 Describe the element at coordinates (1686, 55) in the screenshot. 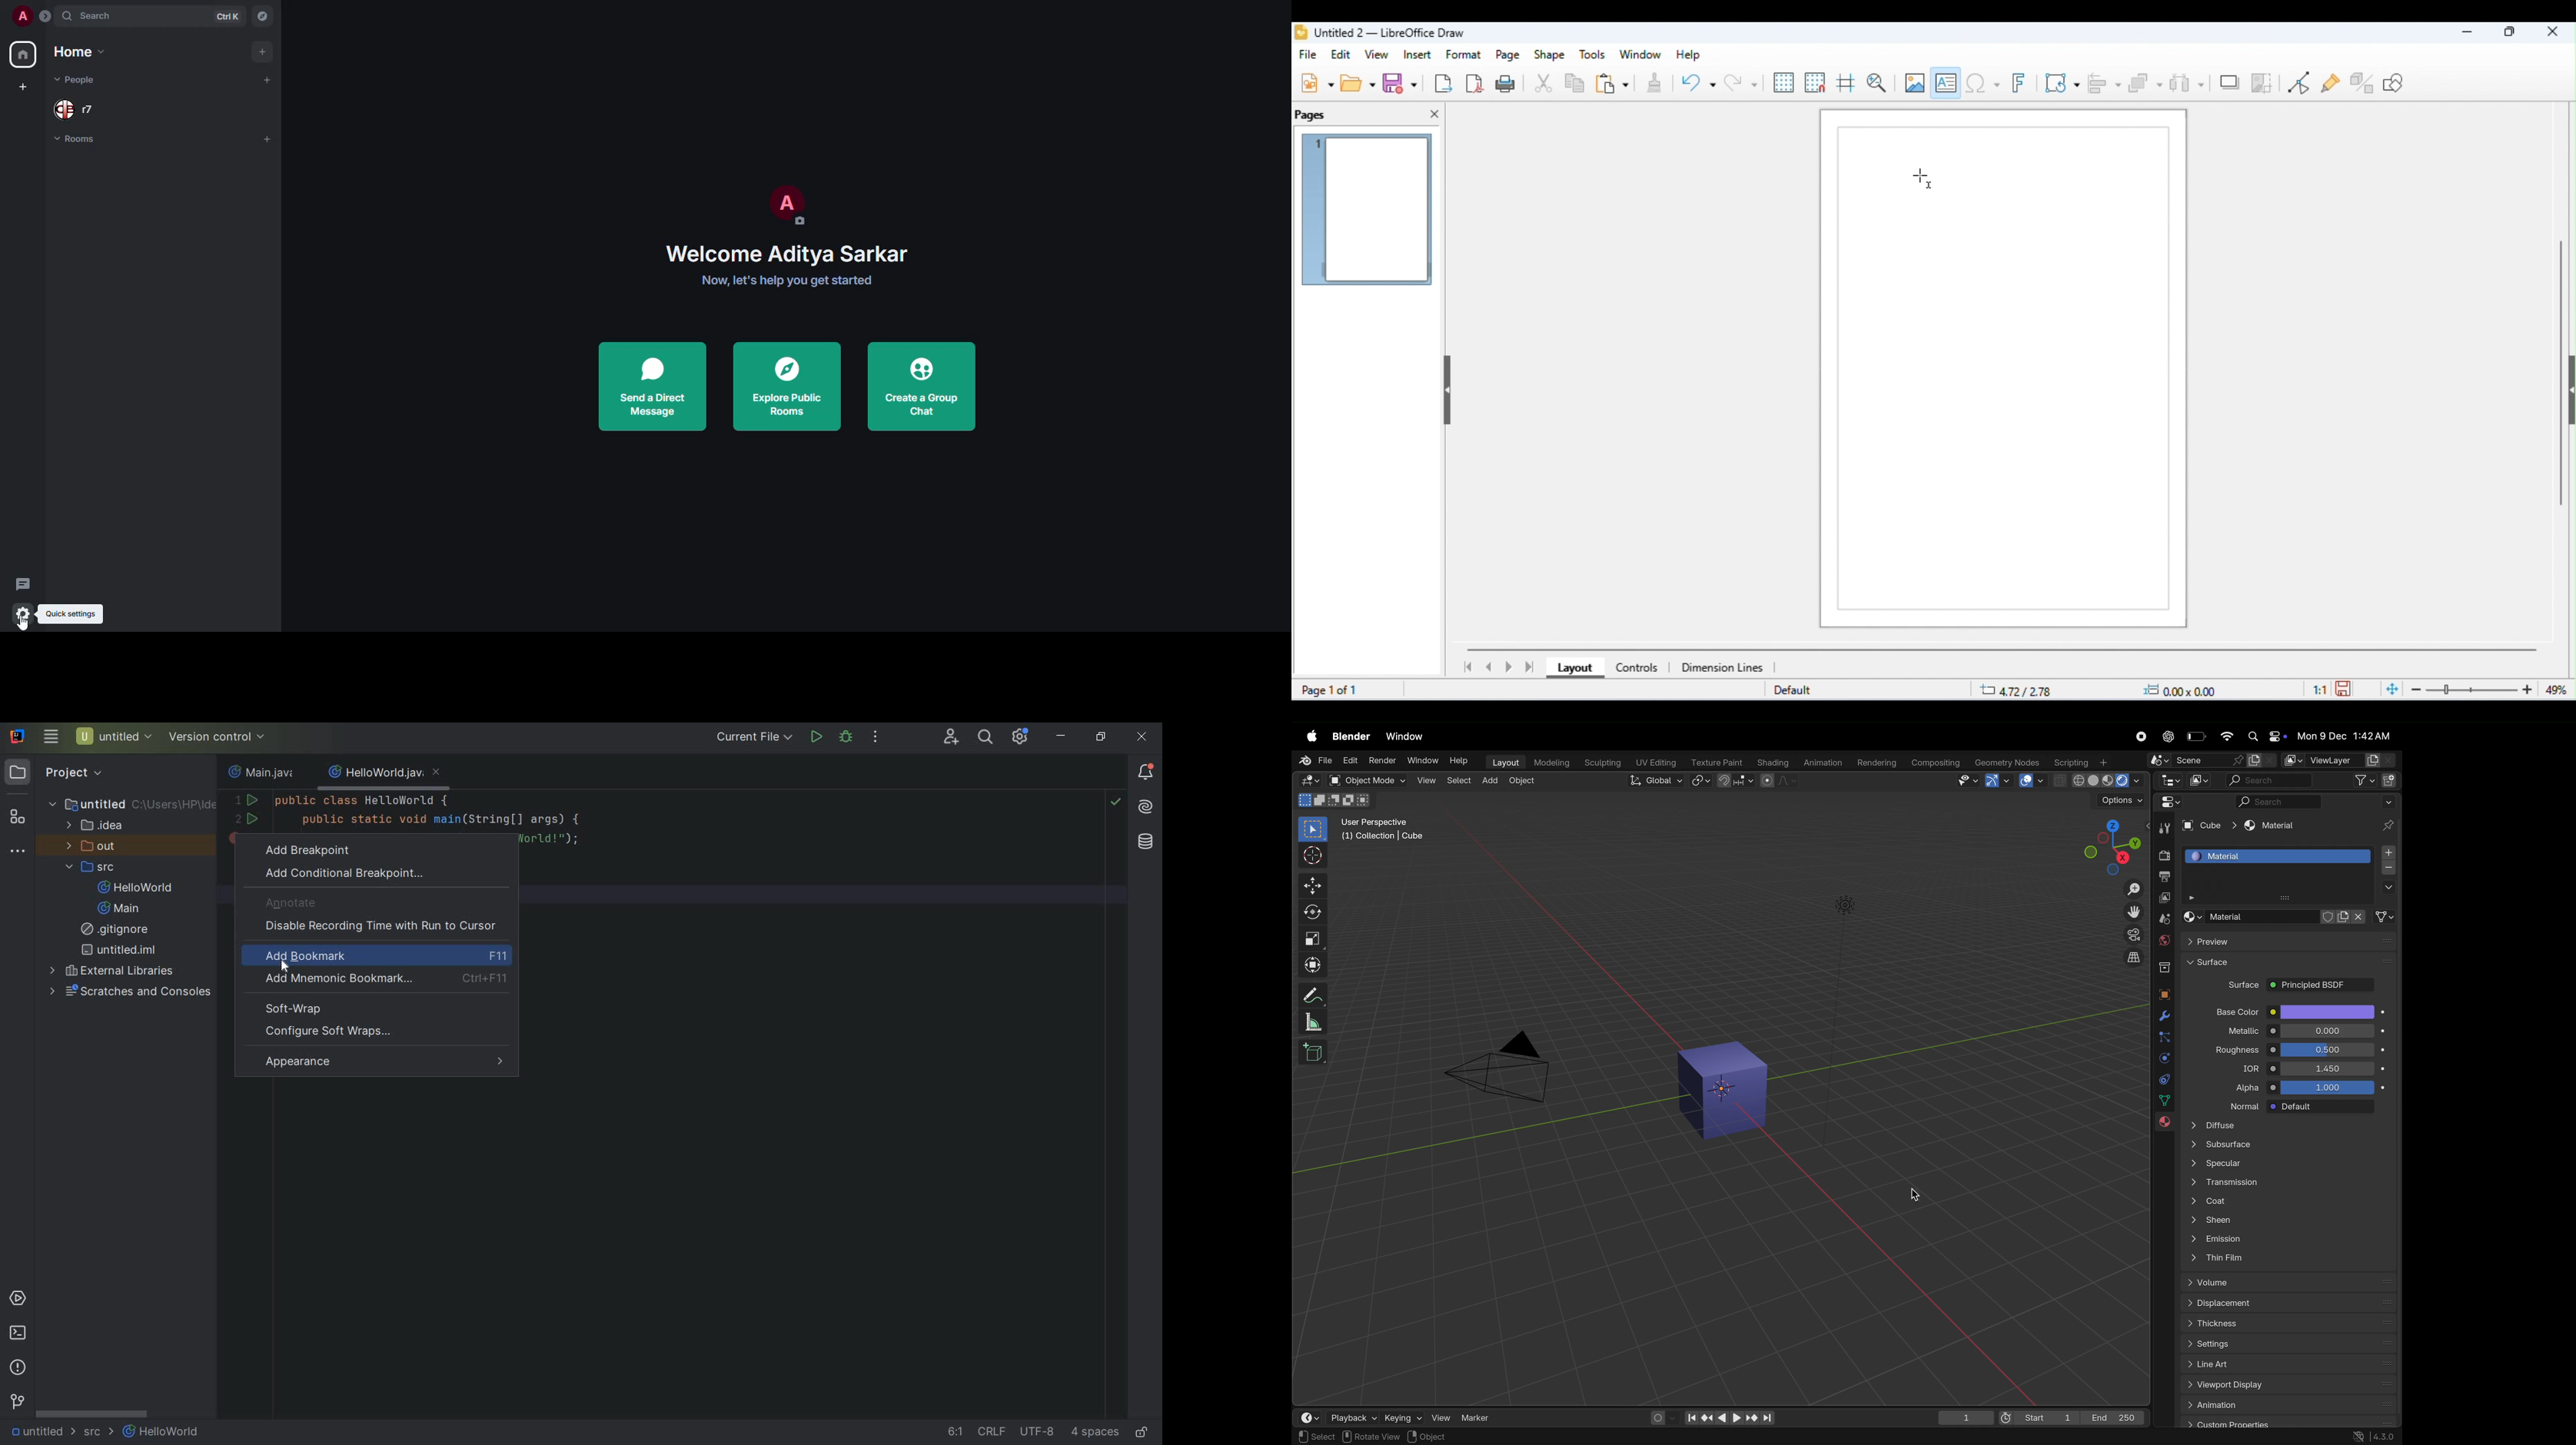

I see `help` at that location.